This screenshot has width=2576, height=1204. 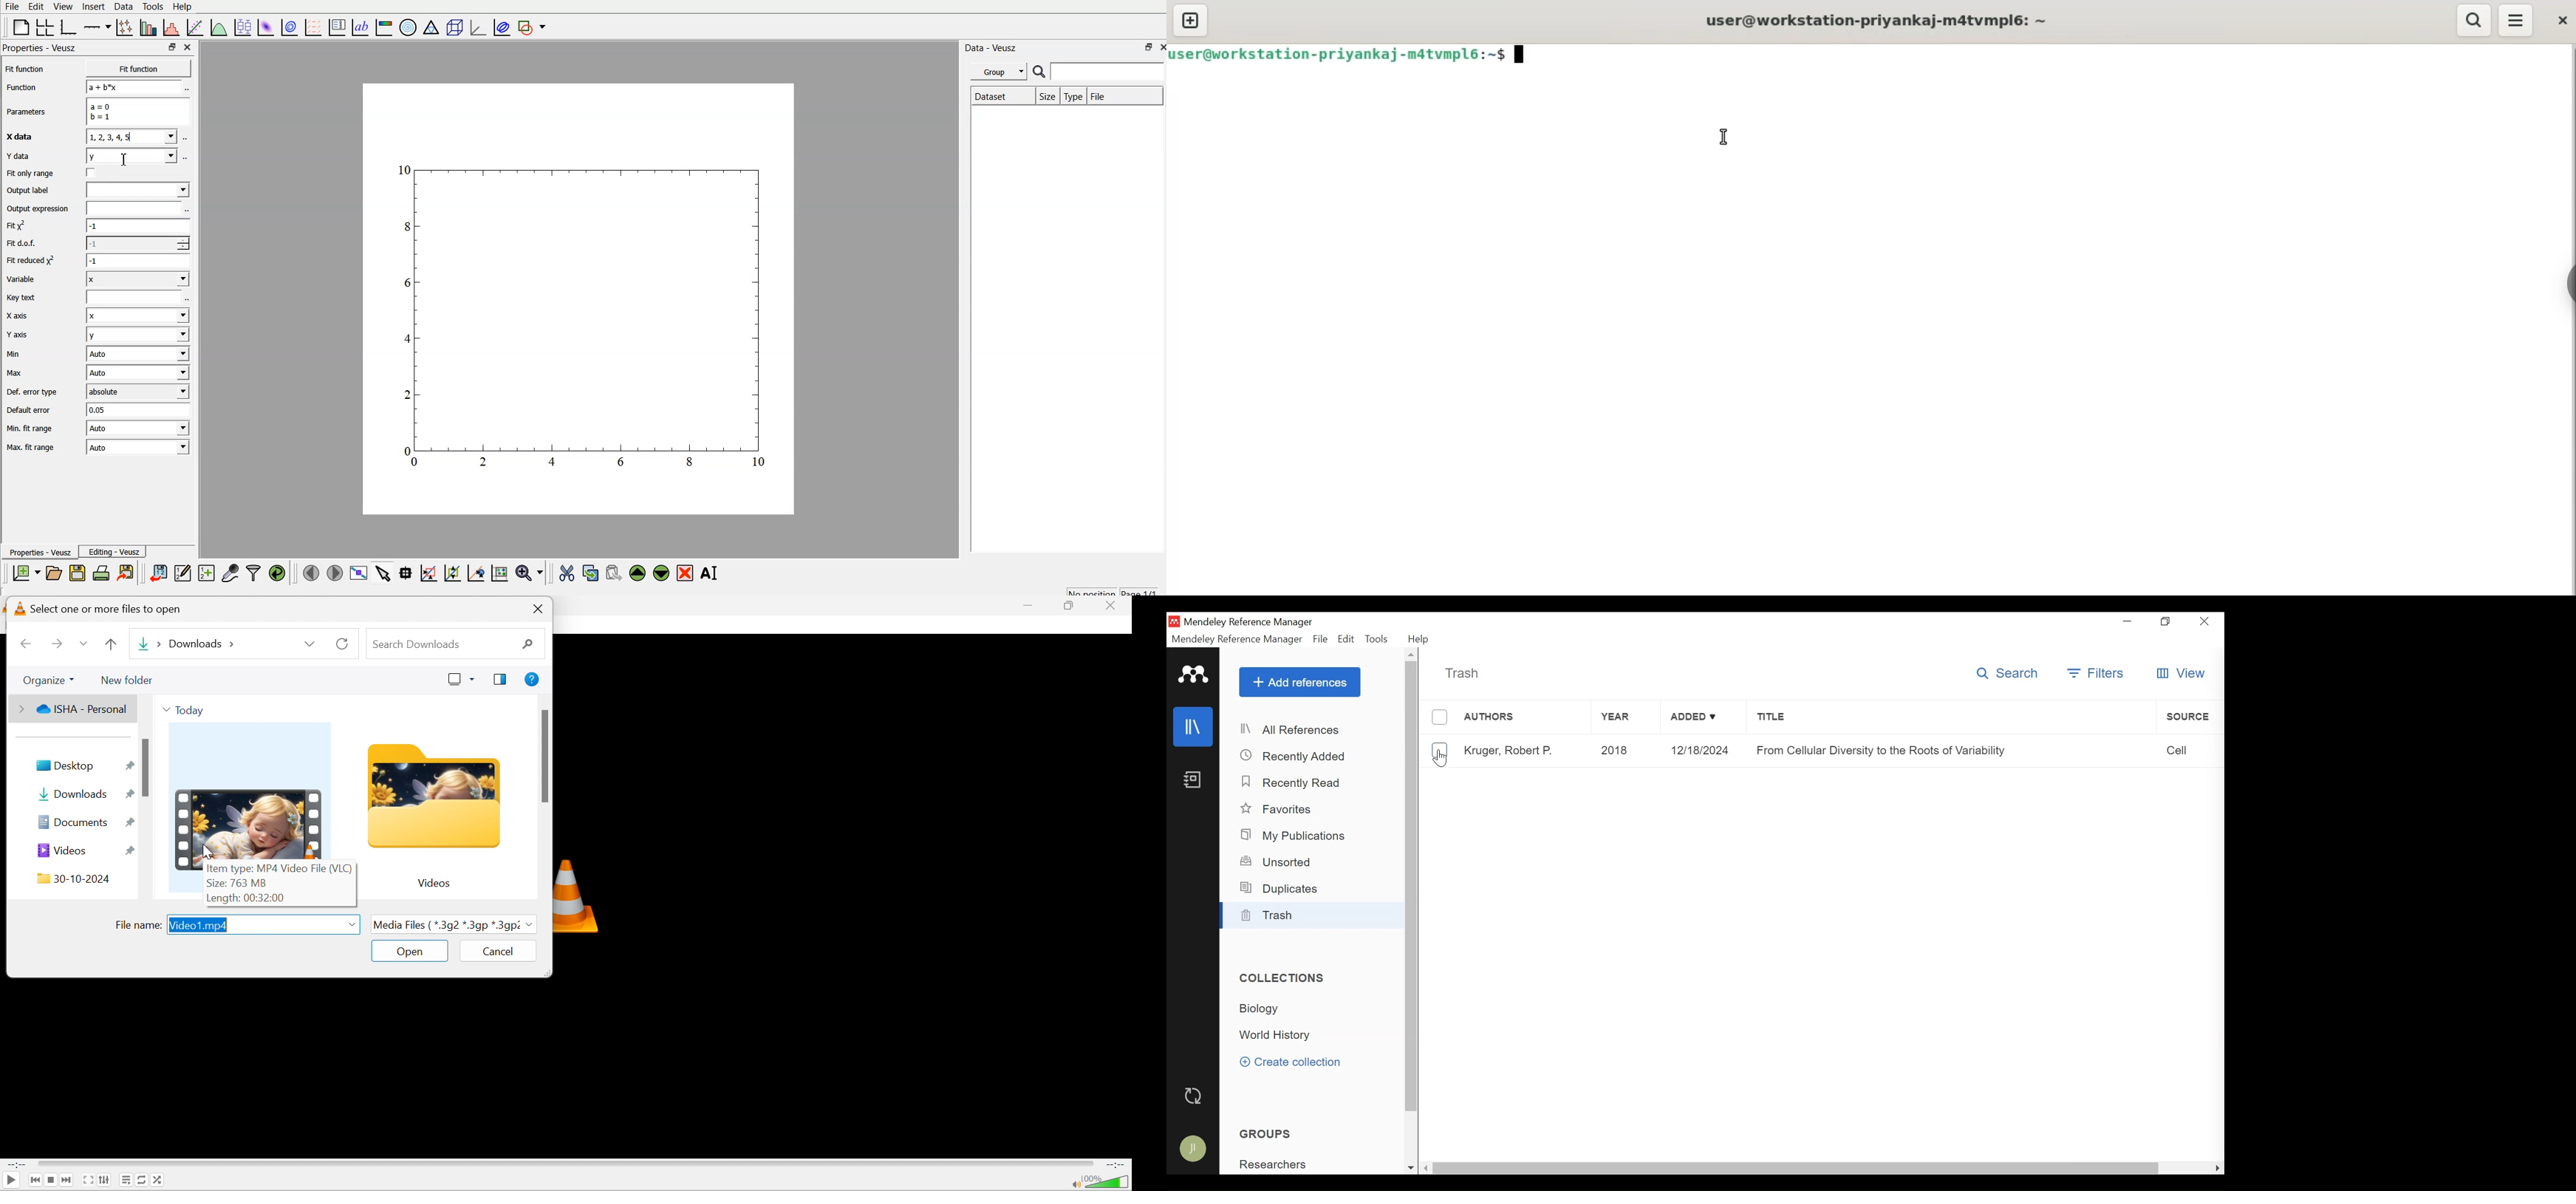 I want to click on Stop playback, so click(x=53, y=1180).